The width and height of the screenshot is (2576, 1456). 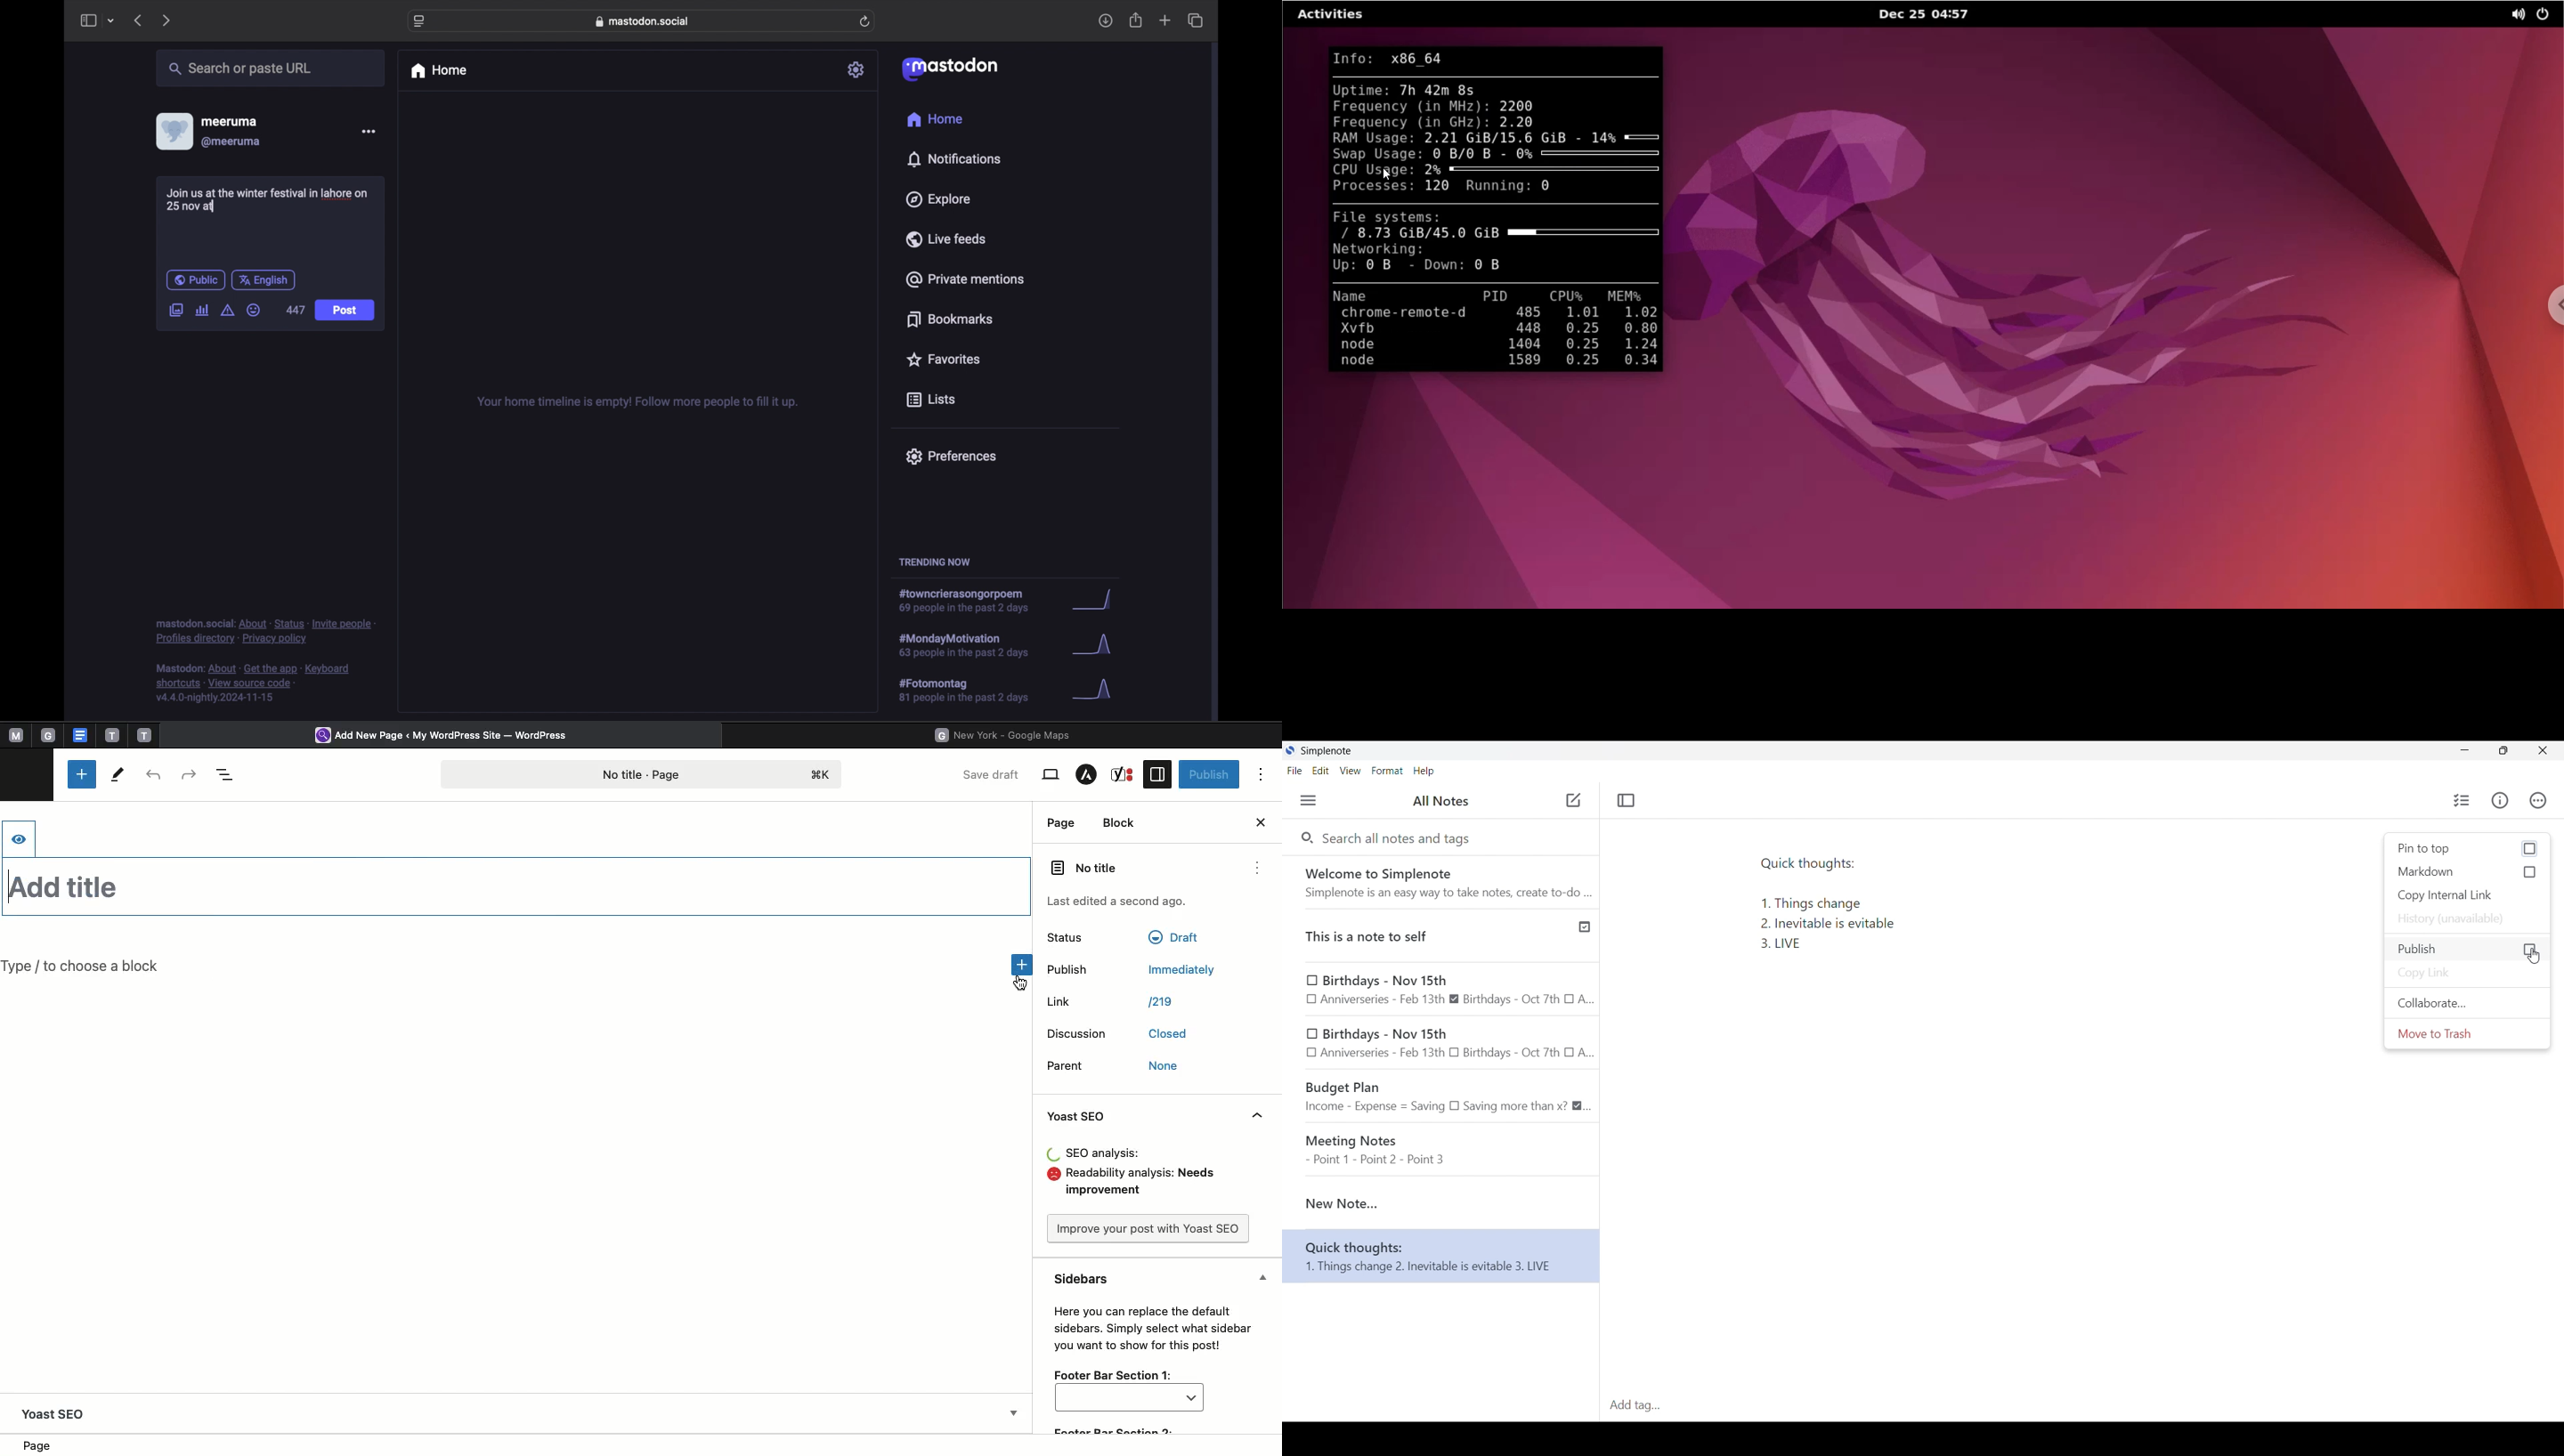 I want to click on Yoast, so click(x=1075, y=1115).